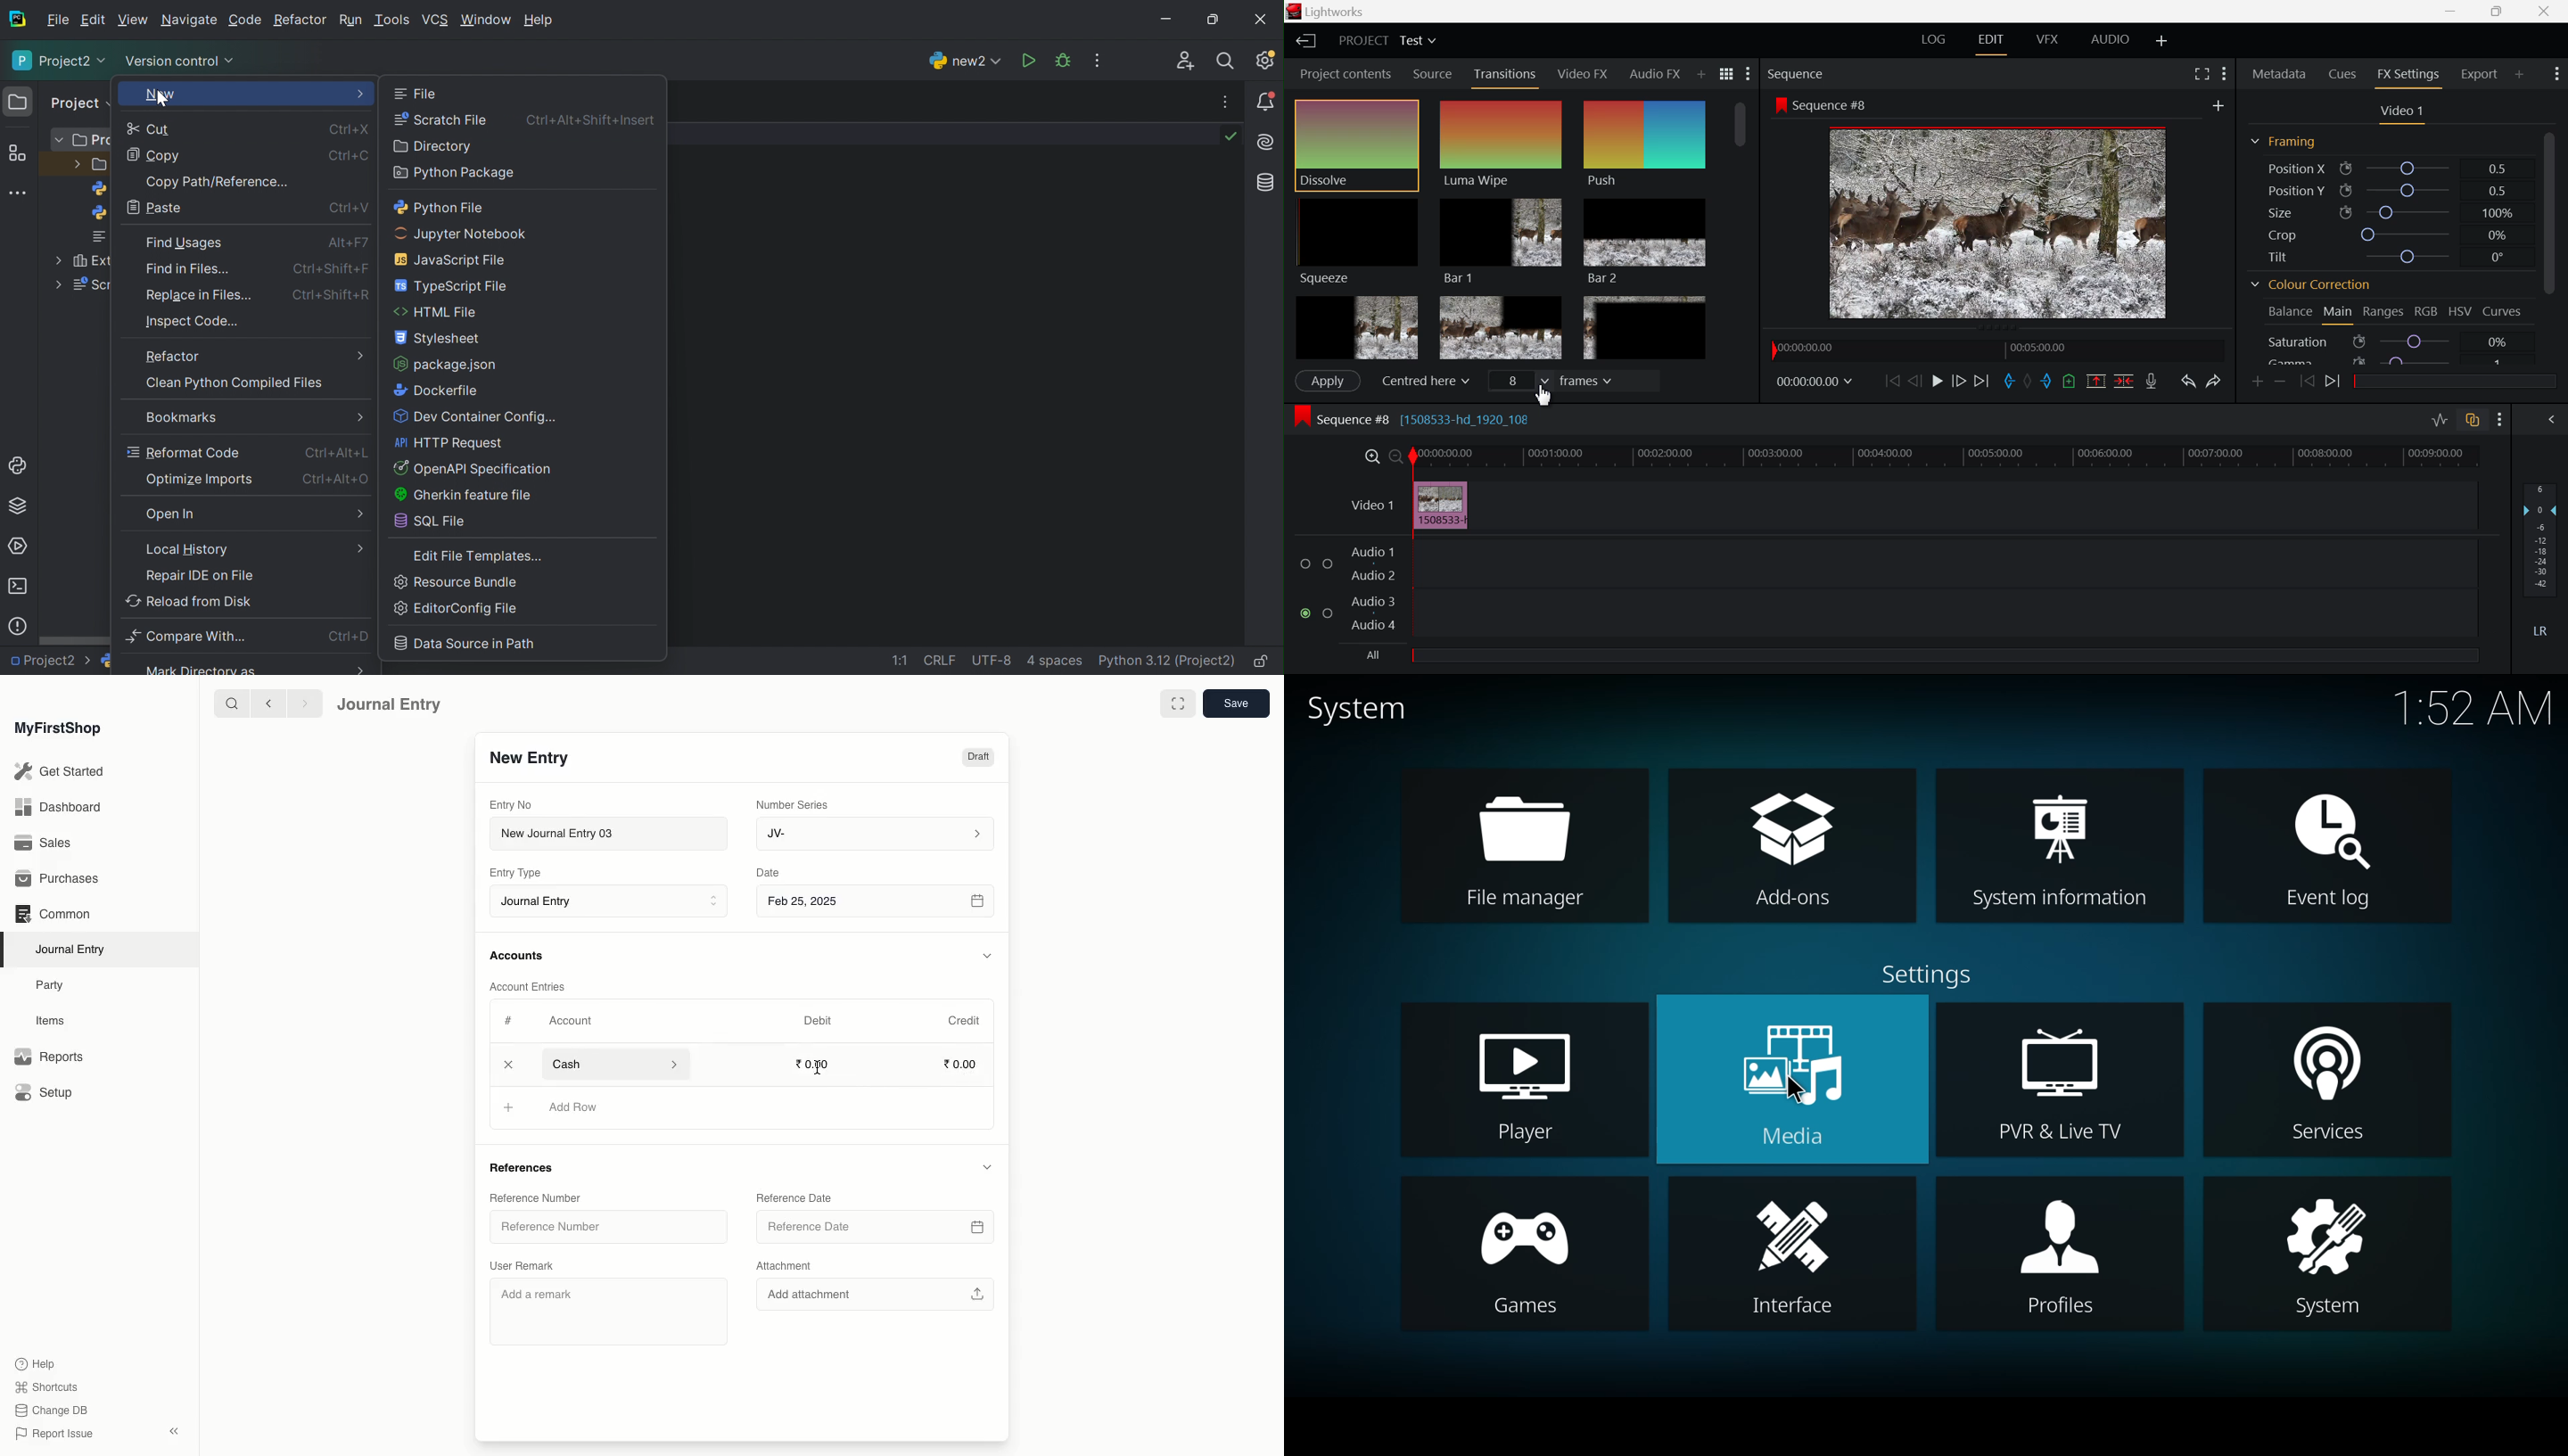 The image size is (2576, 1456). What do you see at coordinates (75, 949) in the screenshot?
I see `Journal Entry` at bounding box center [75, 949].